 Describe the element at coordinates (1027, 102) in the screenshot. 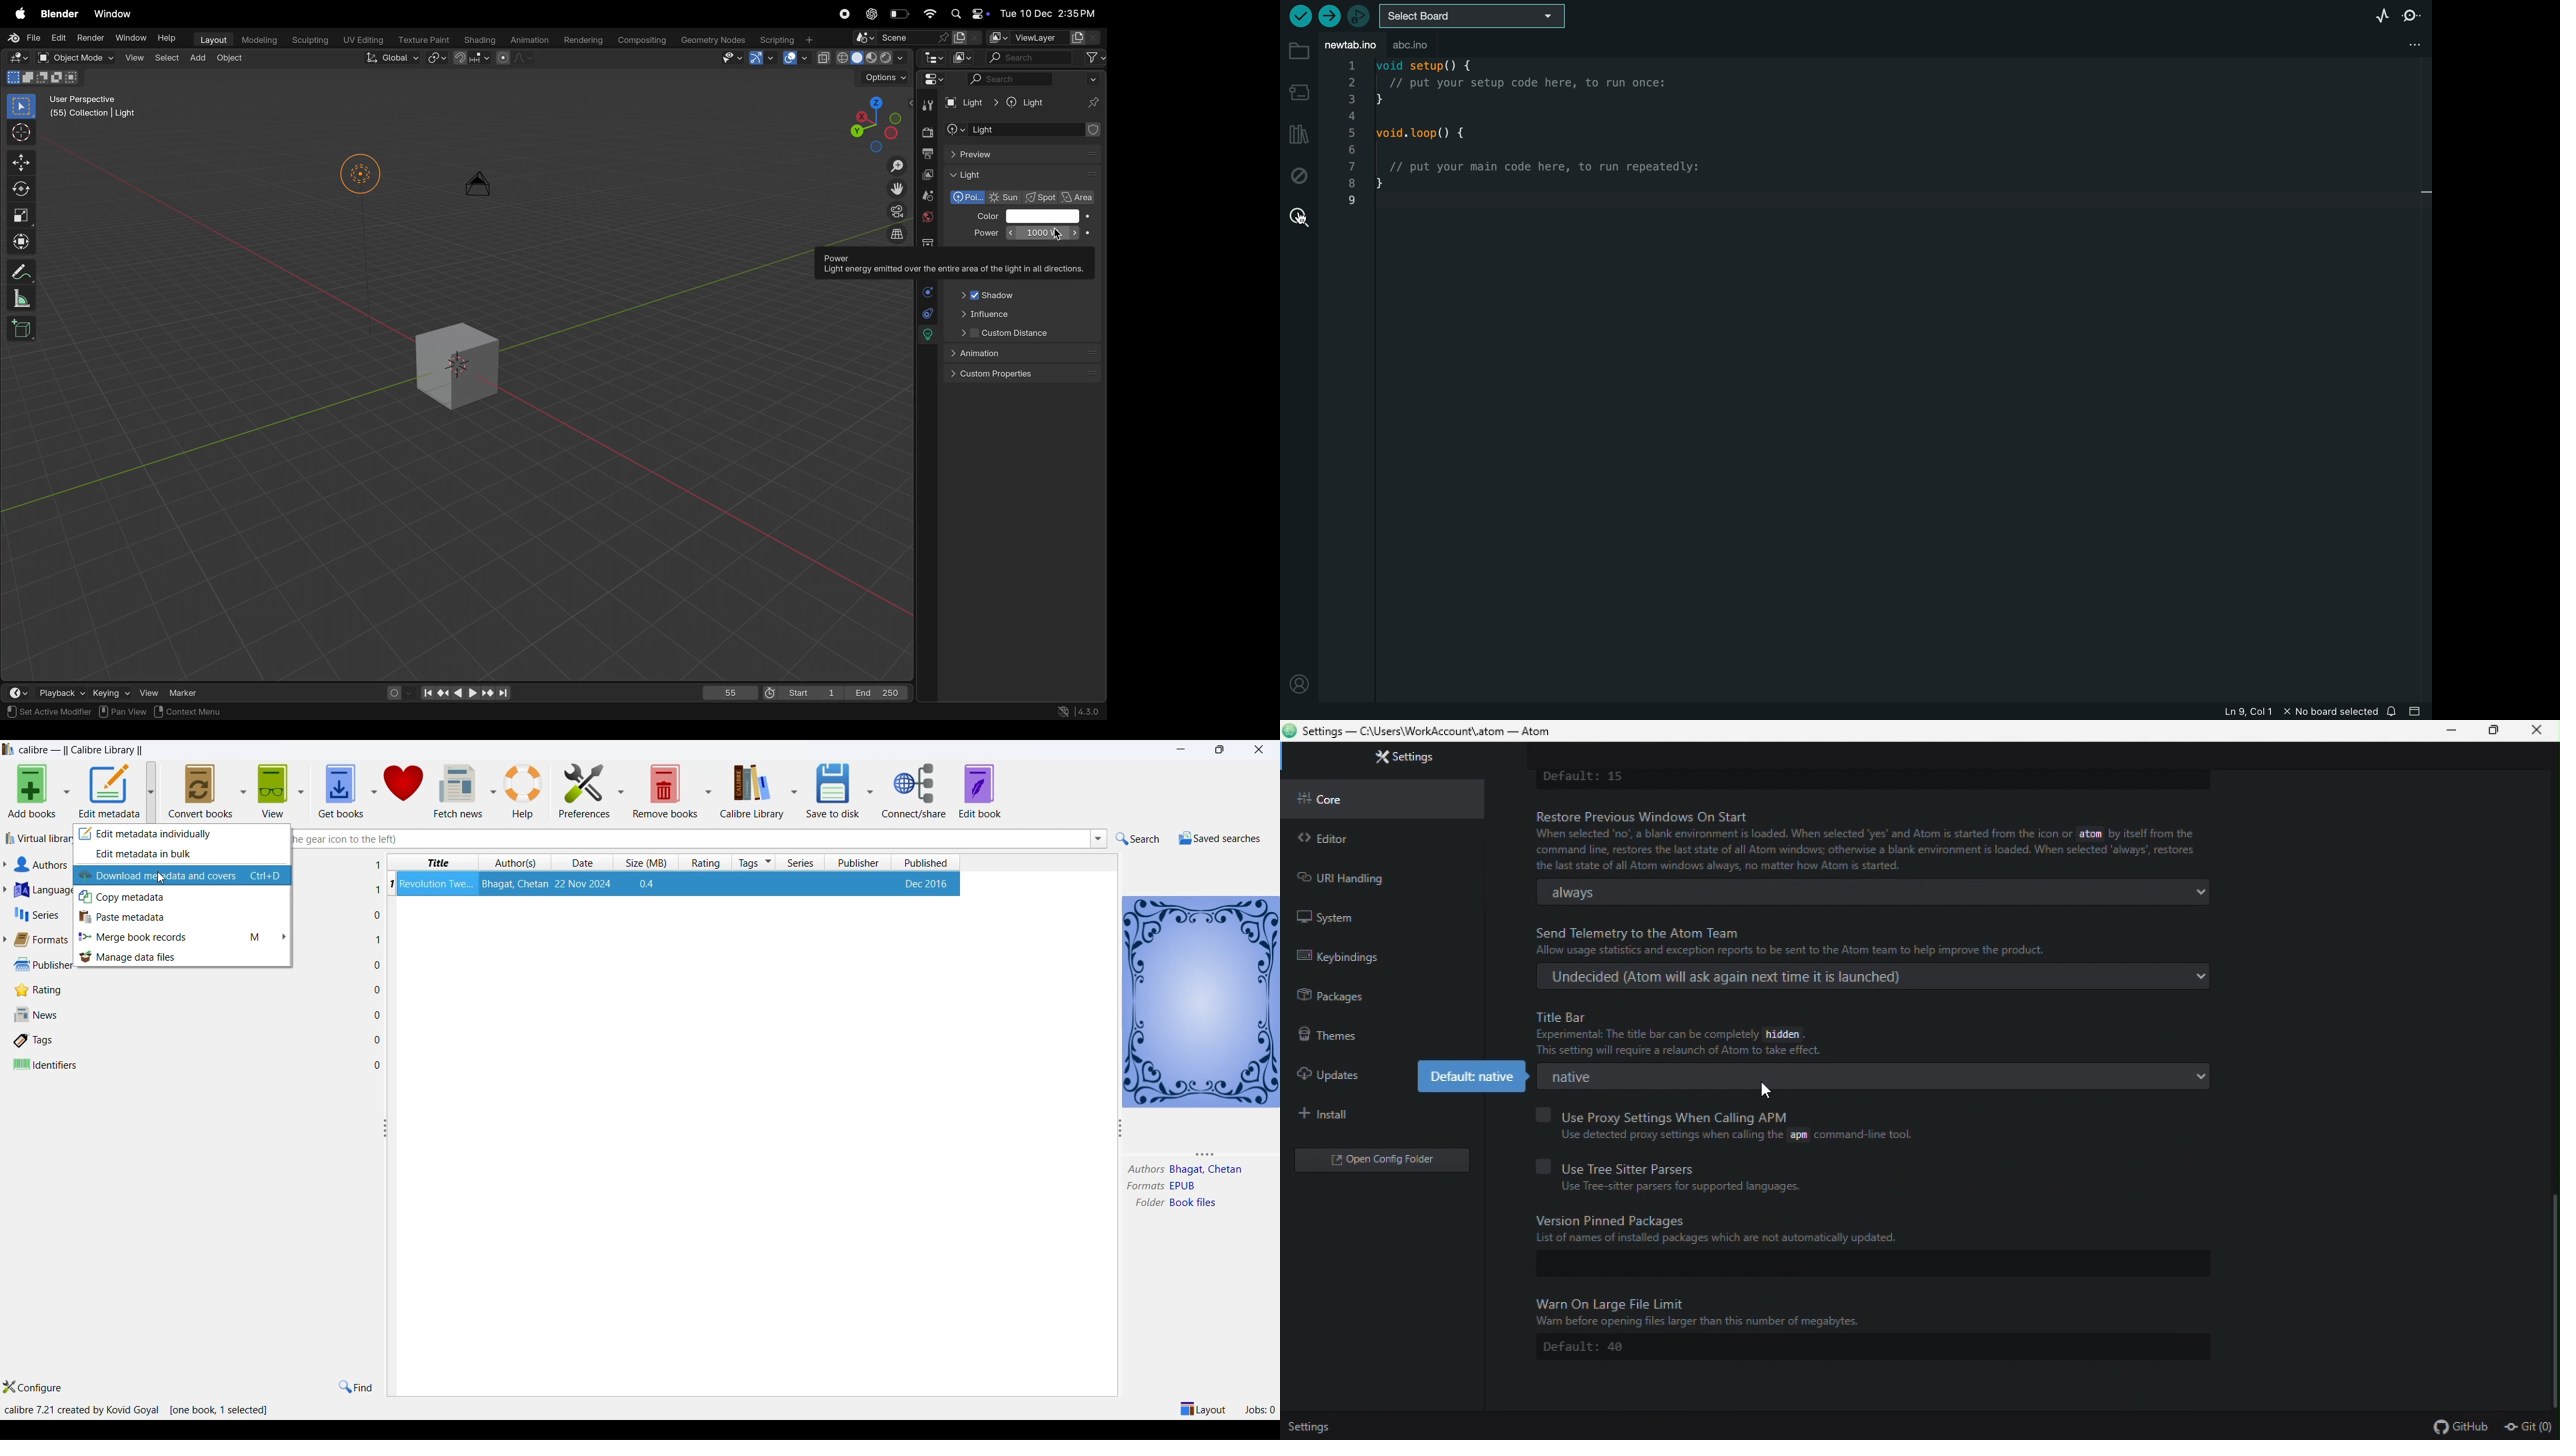

I see `Light` at that location.